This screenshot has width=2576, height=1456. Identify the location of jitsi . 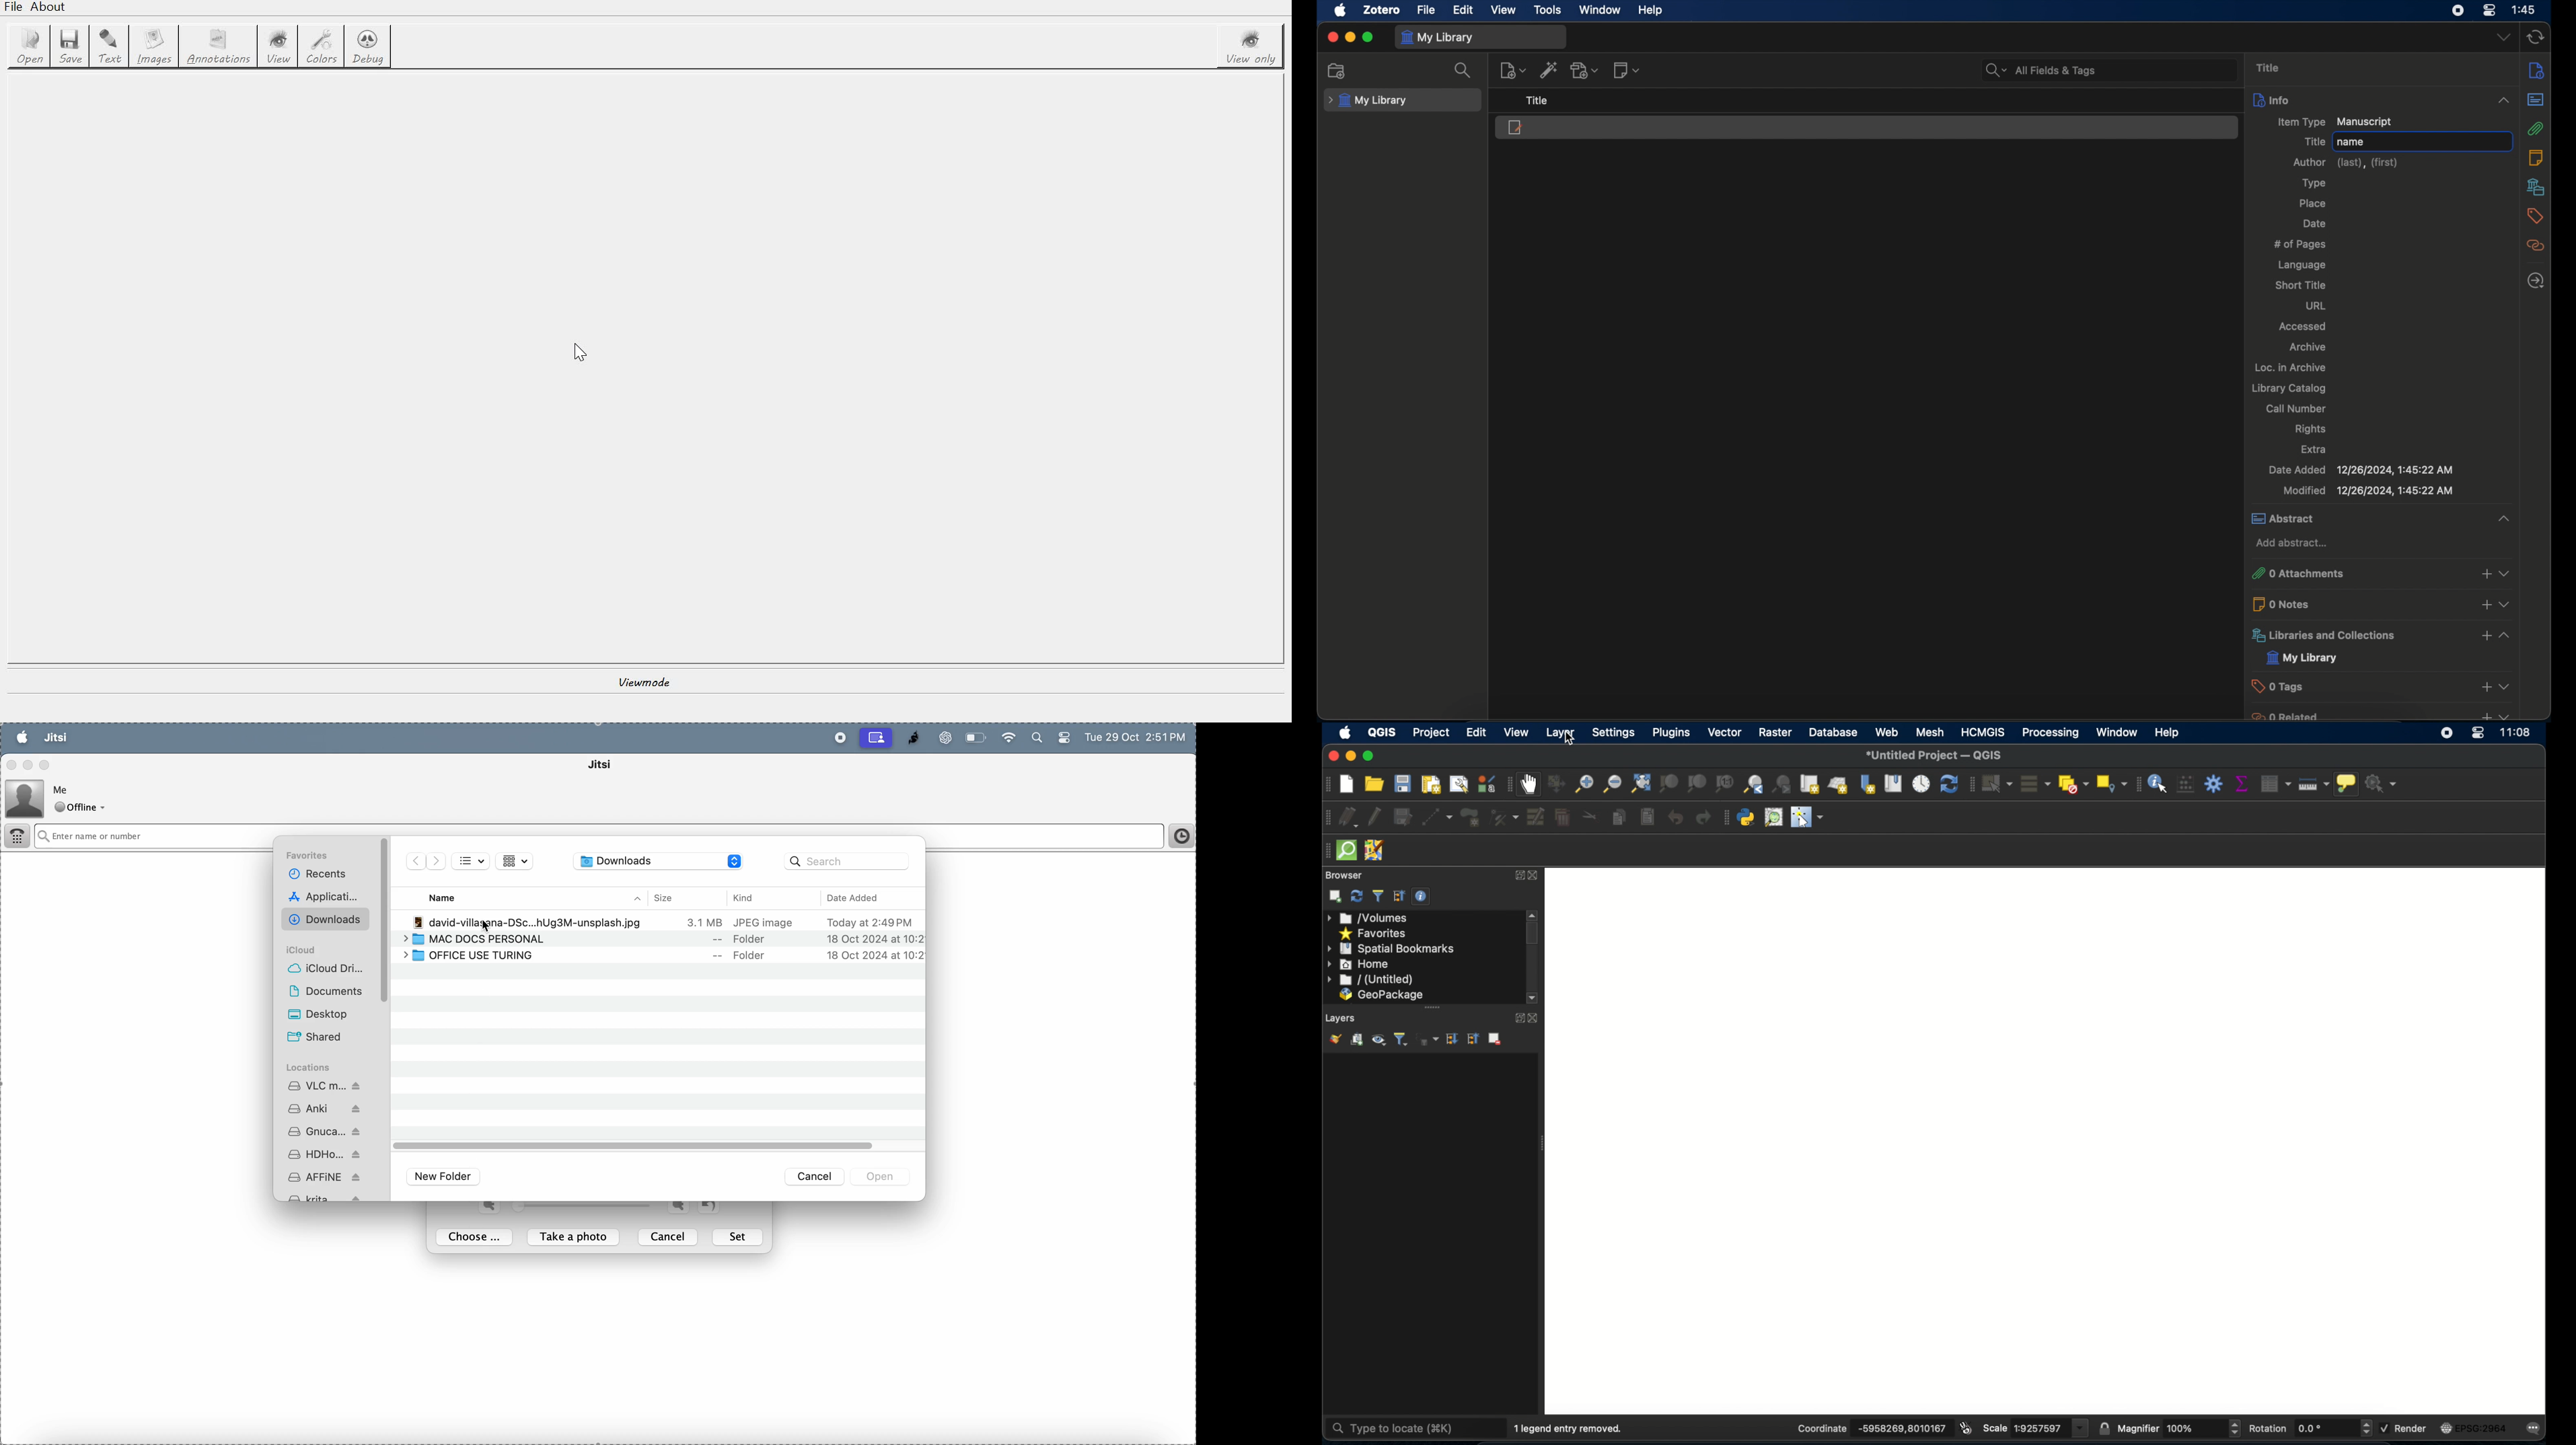
(613, 766).